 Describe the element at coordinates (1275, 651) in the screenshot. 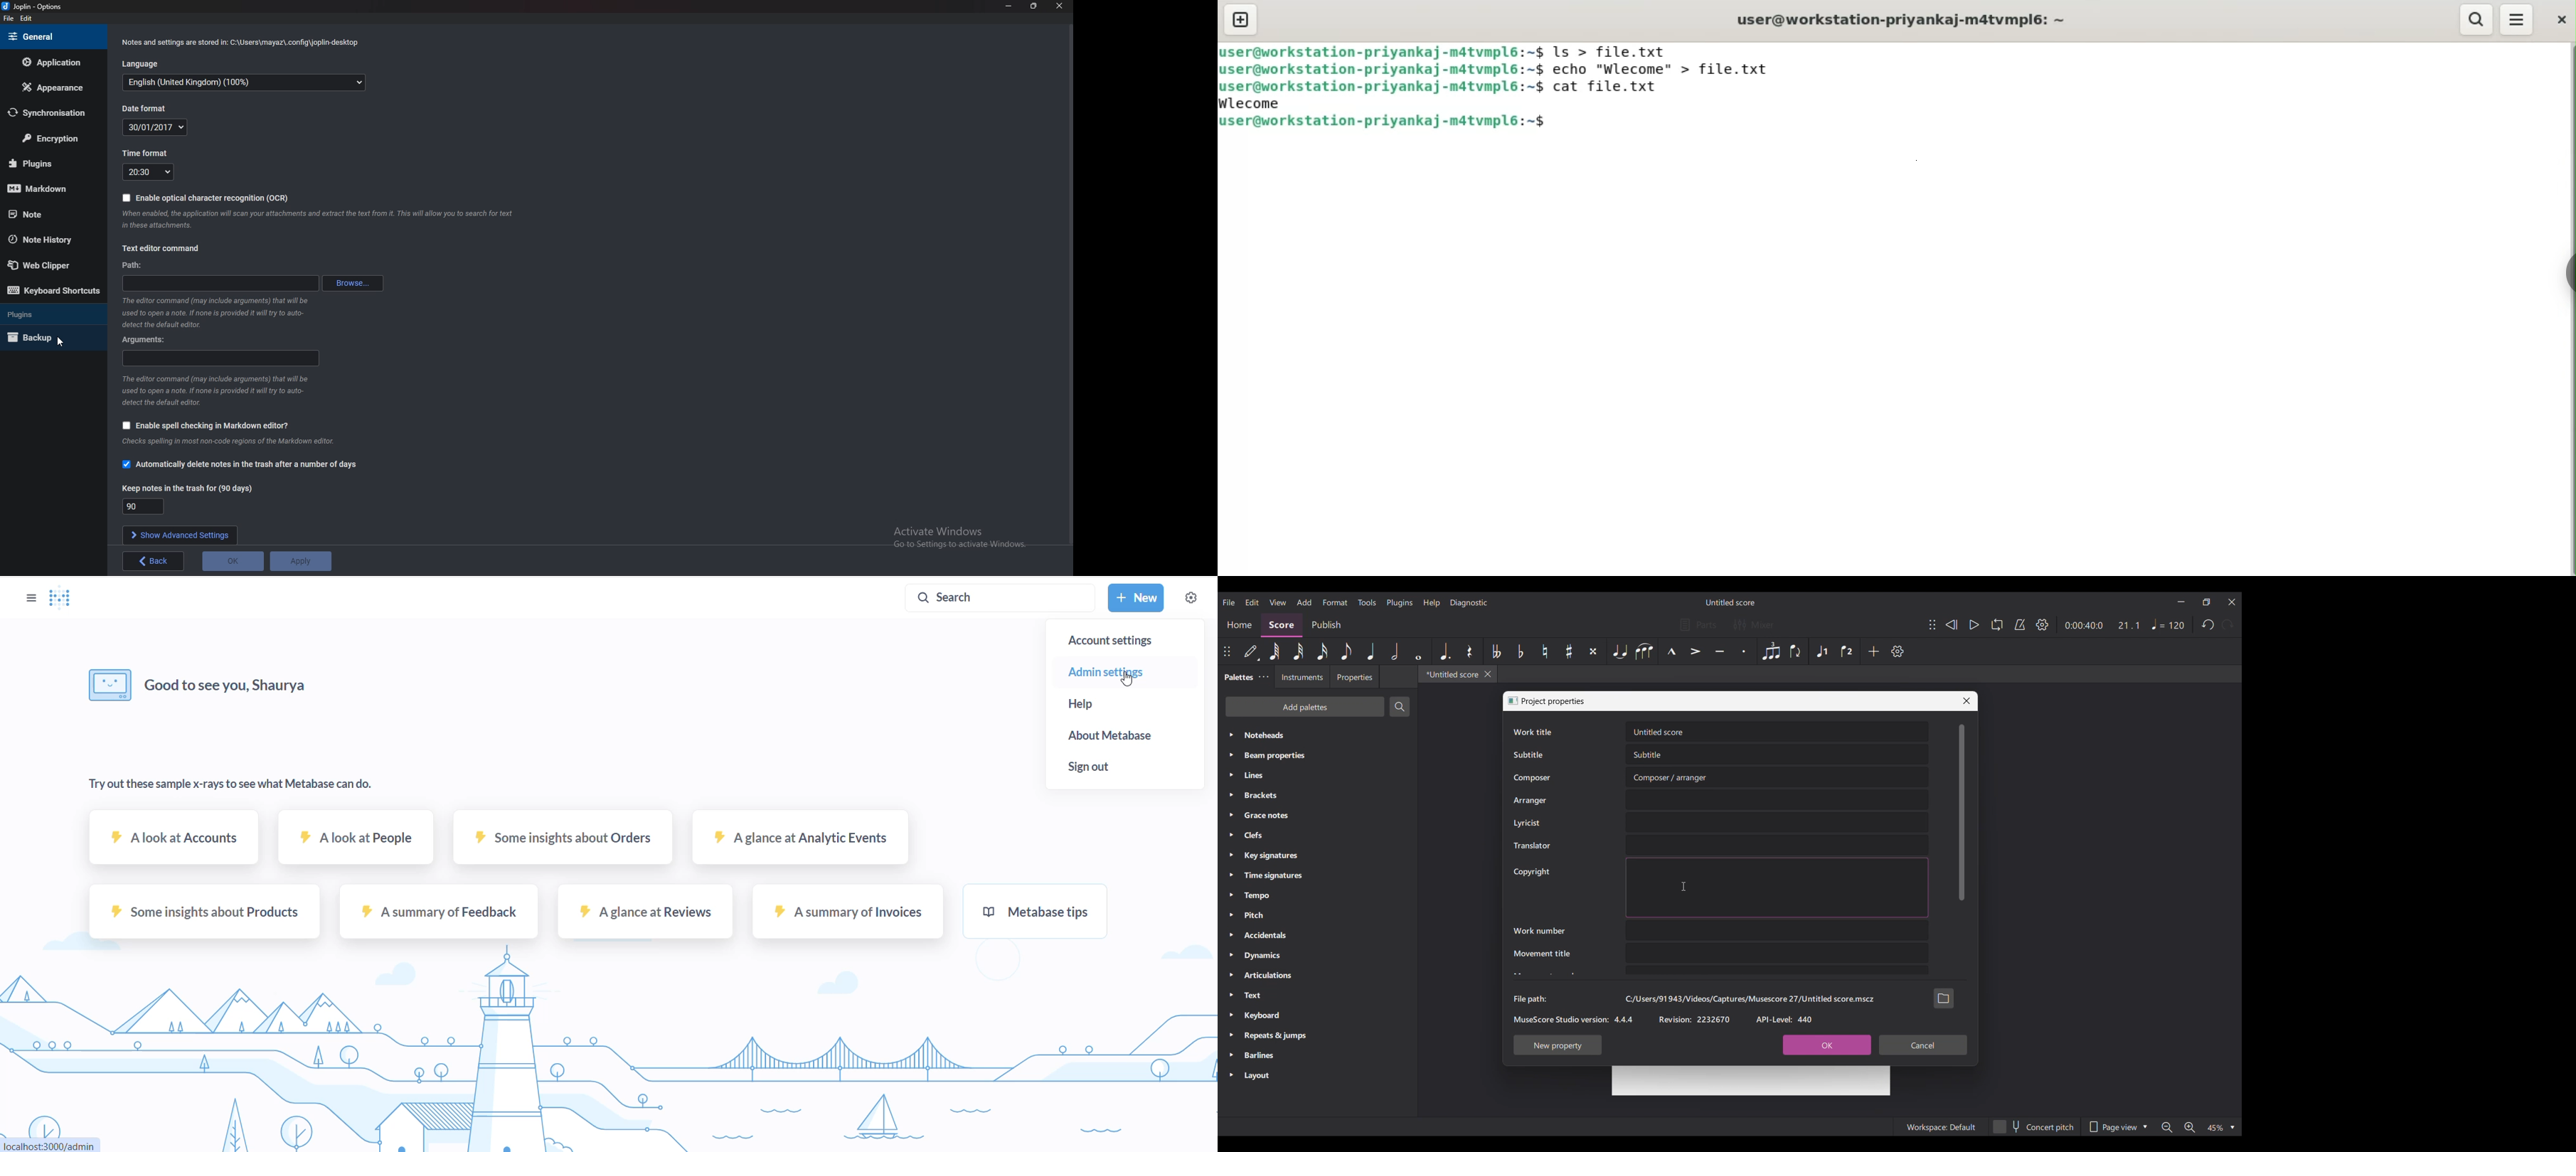

I see `63th menu` at that location.